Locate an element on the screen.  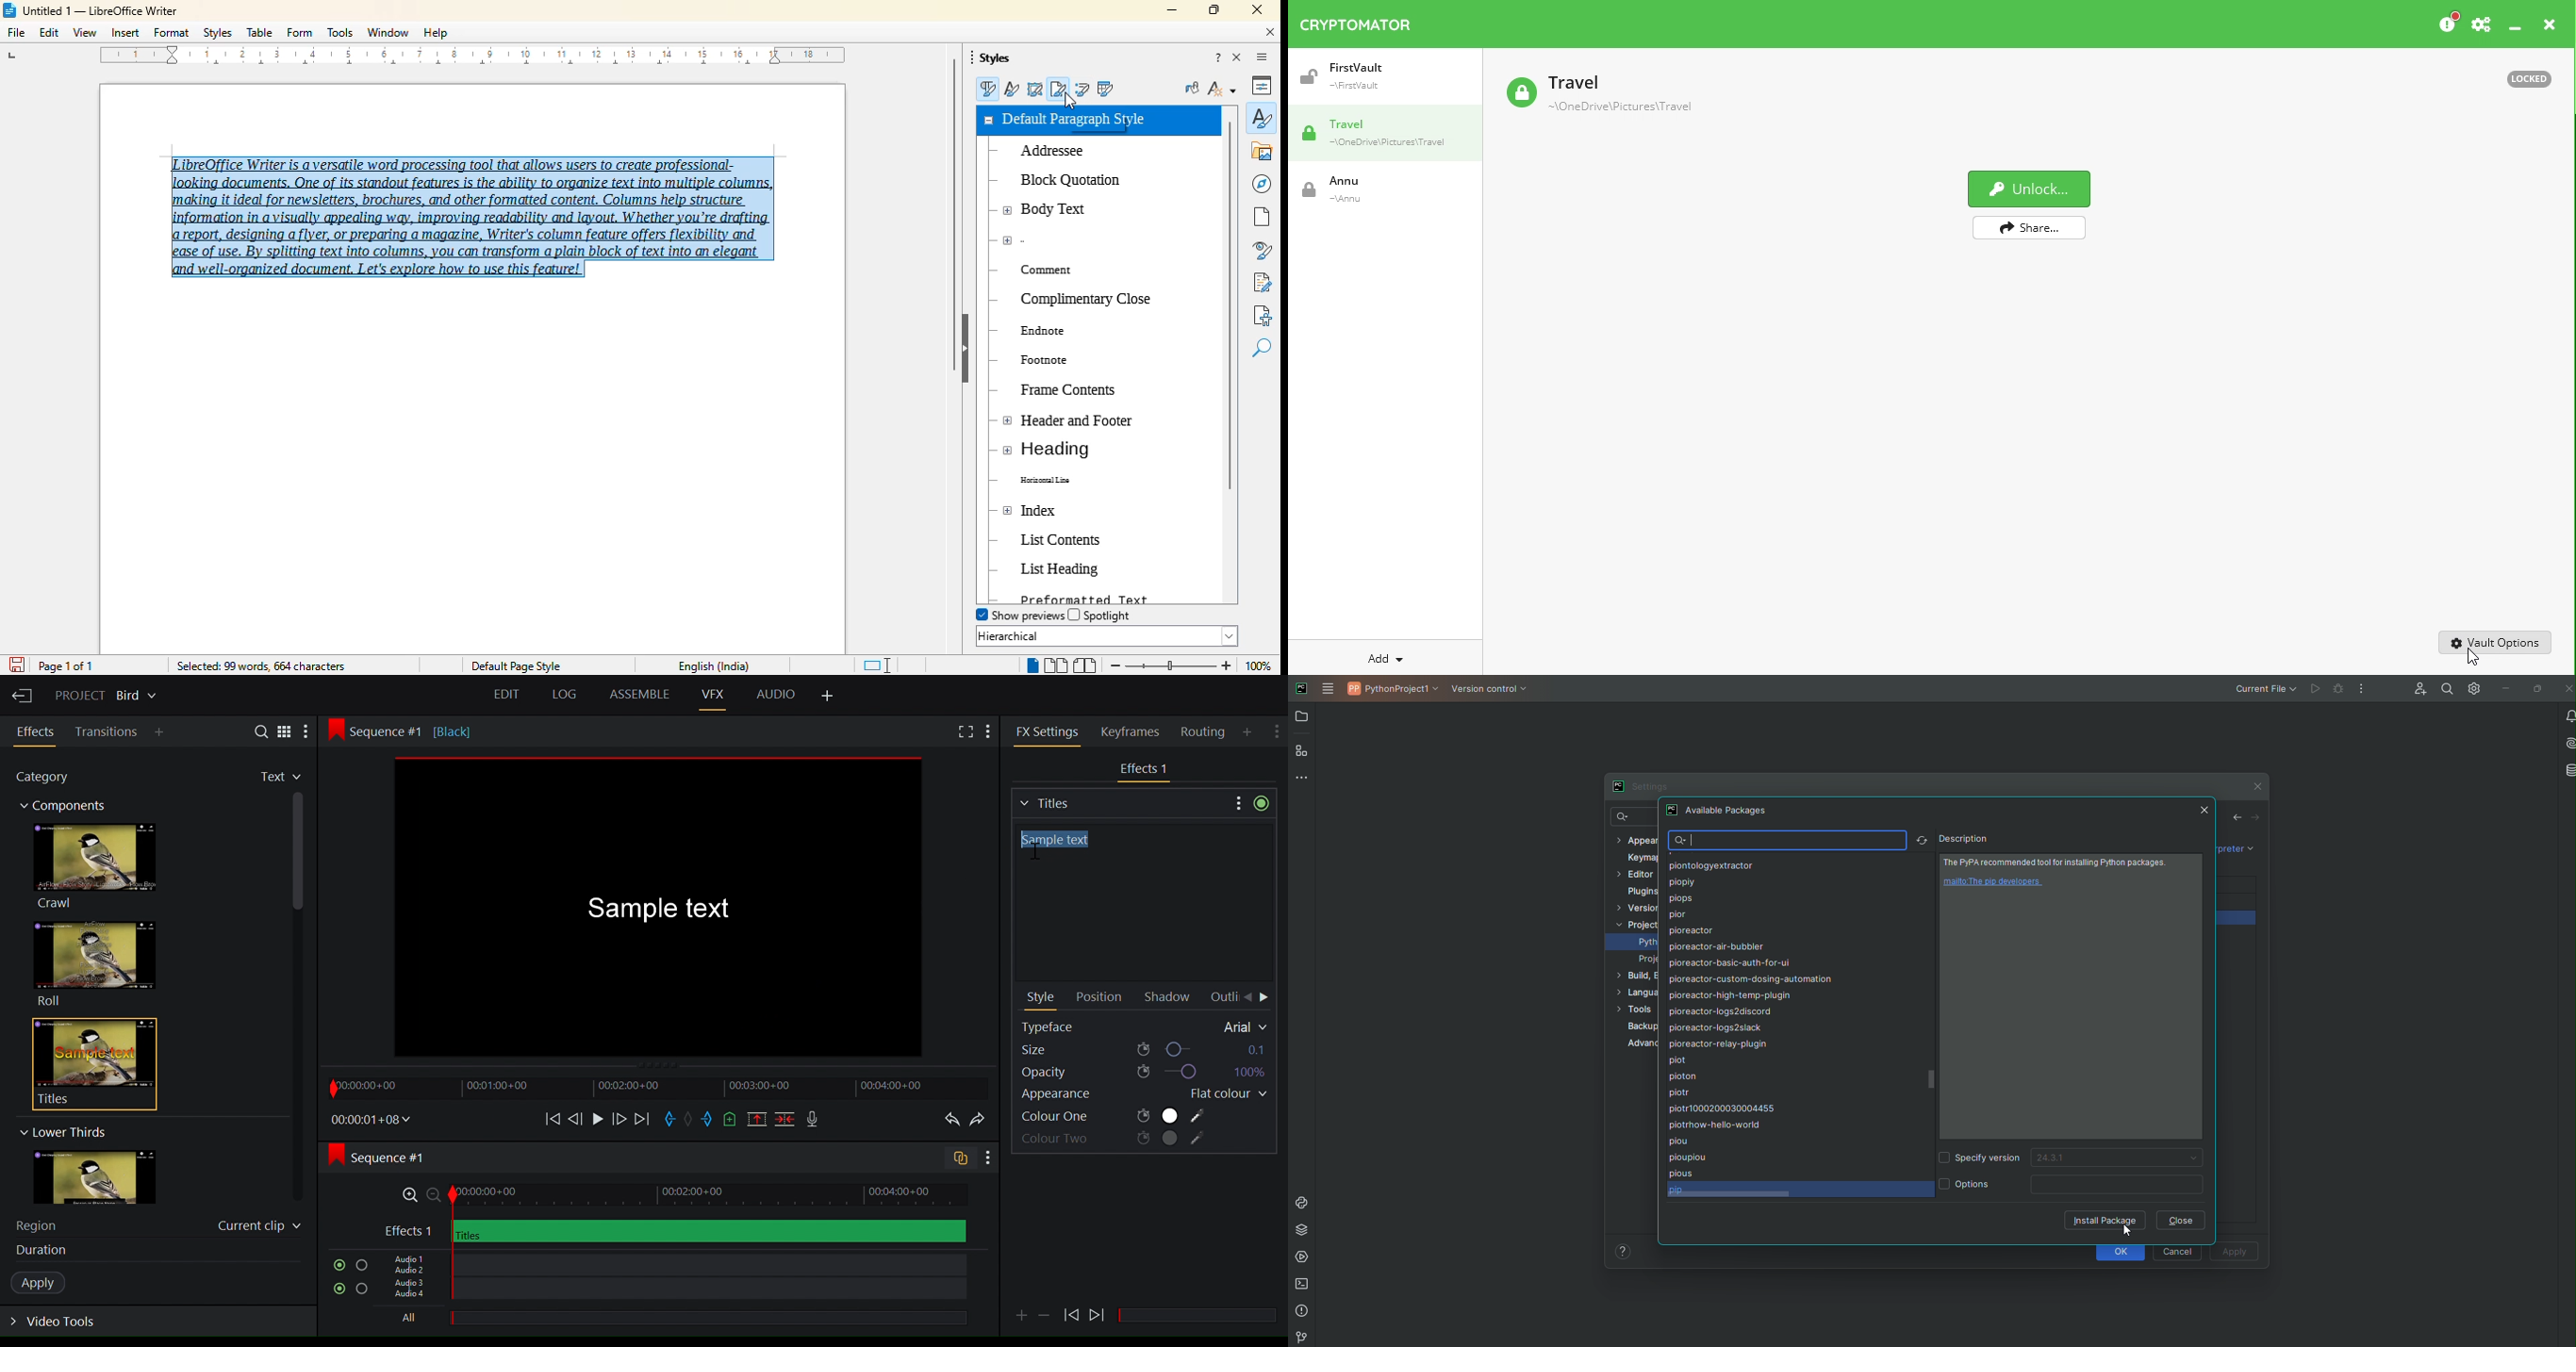
view is located at coordinates (84, 32).